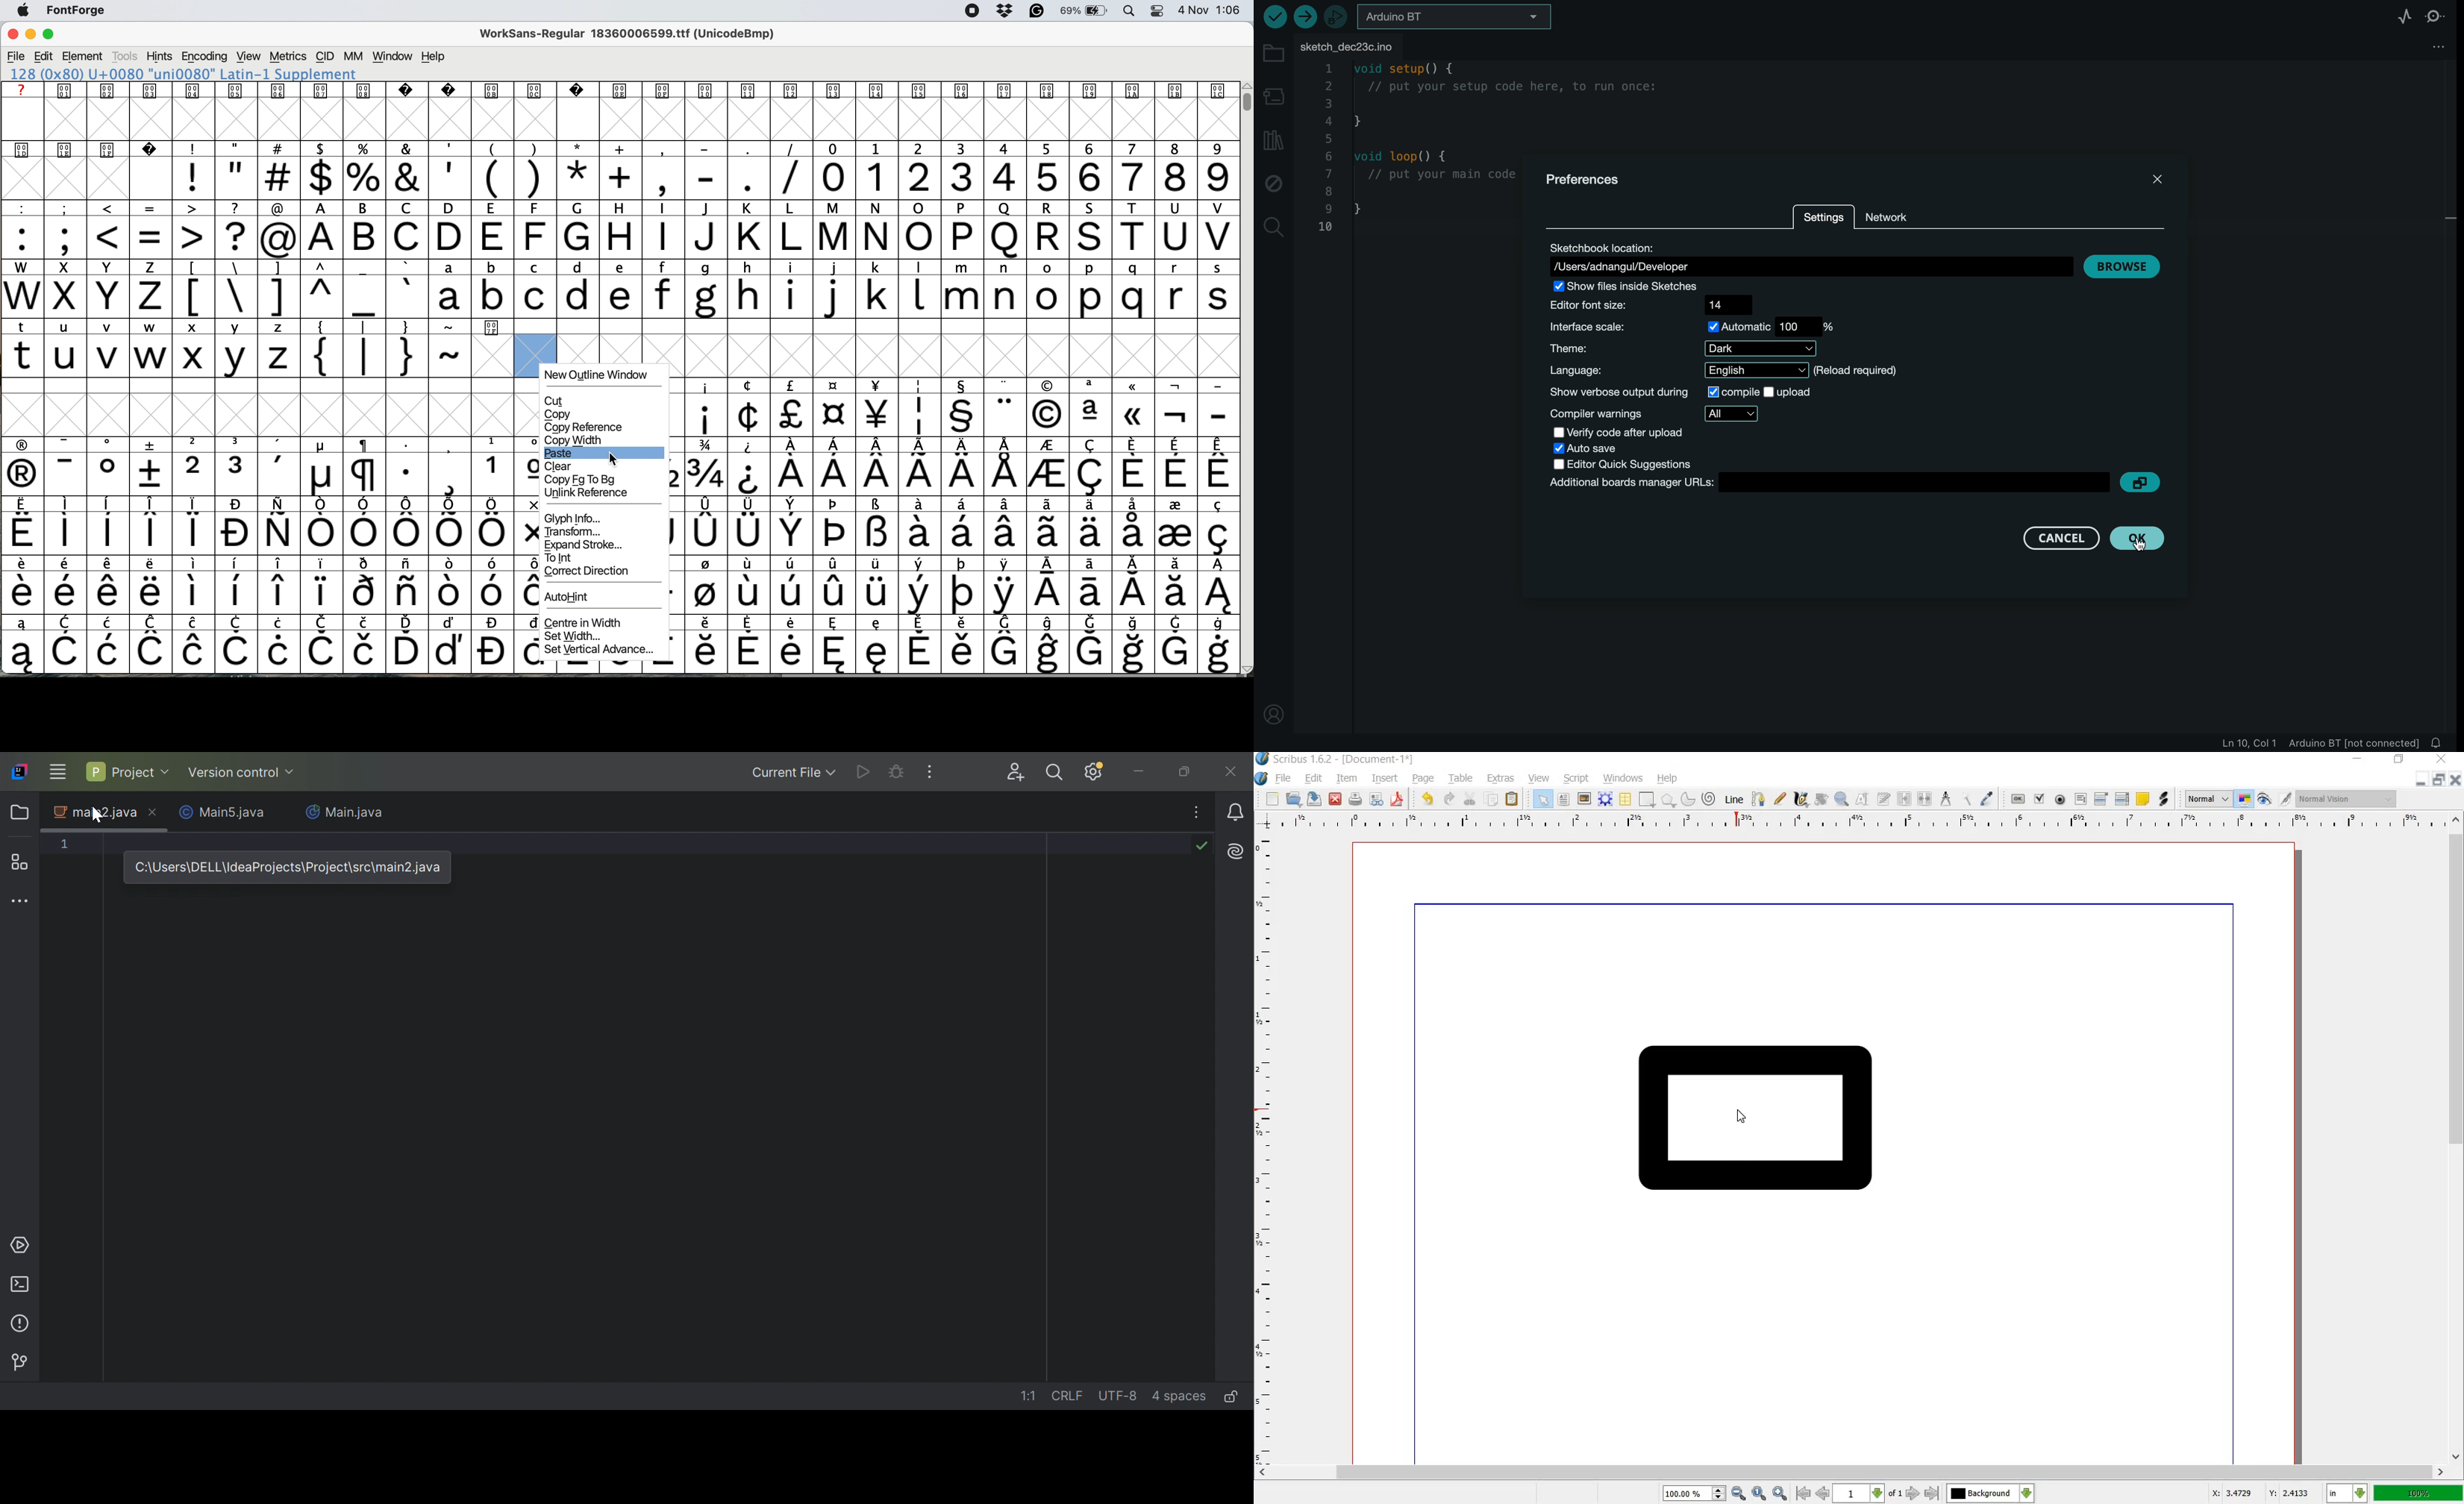 The image size is (2464, 1512). I want to click on coordinates x: 3.4729, so click(2223, 1492).